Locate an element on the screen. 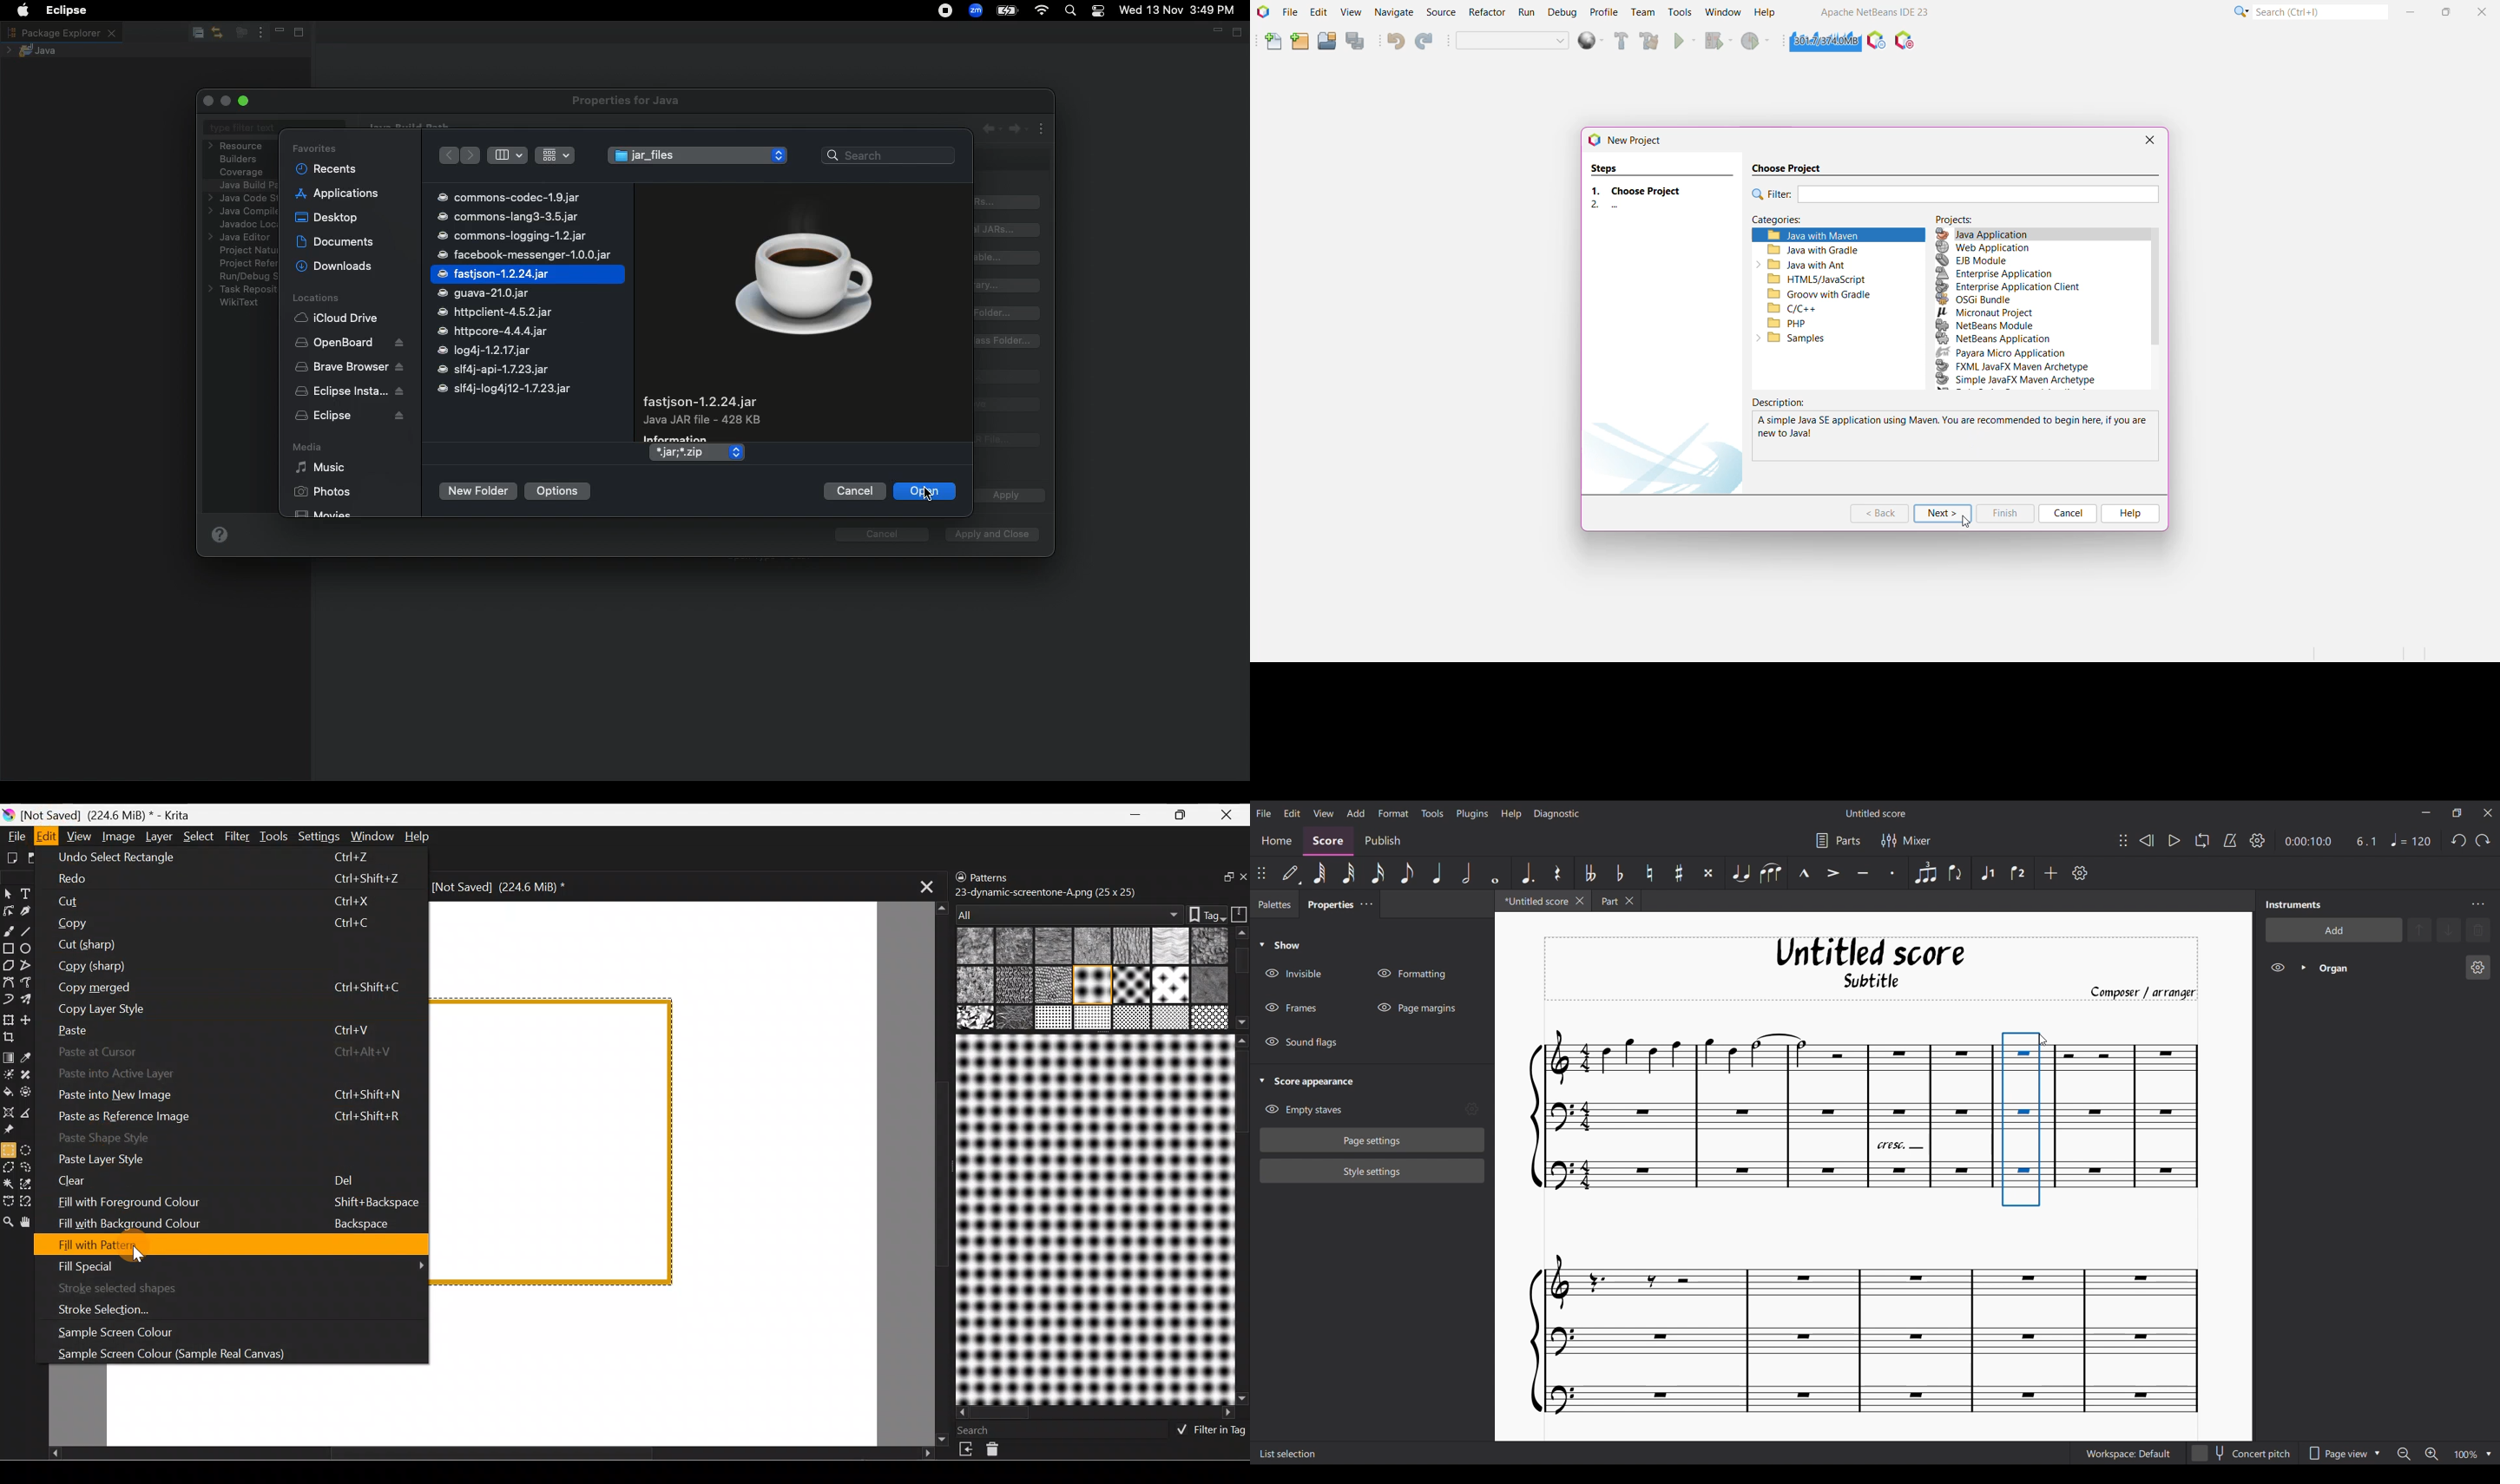 The height and width of the screenshot is (1484, 2520). Redo is located at coordinates (227, 882).